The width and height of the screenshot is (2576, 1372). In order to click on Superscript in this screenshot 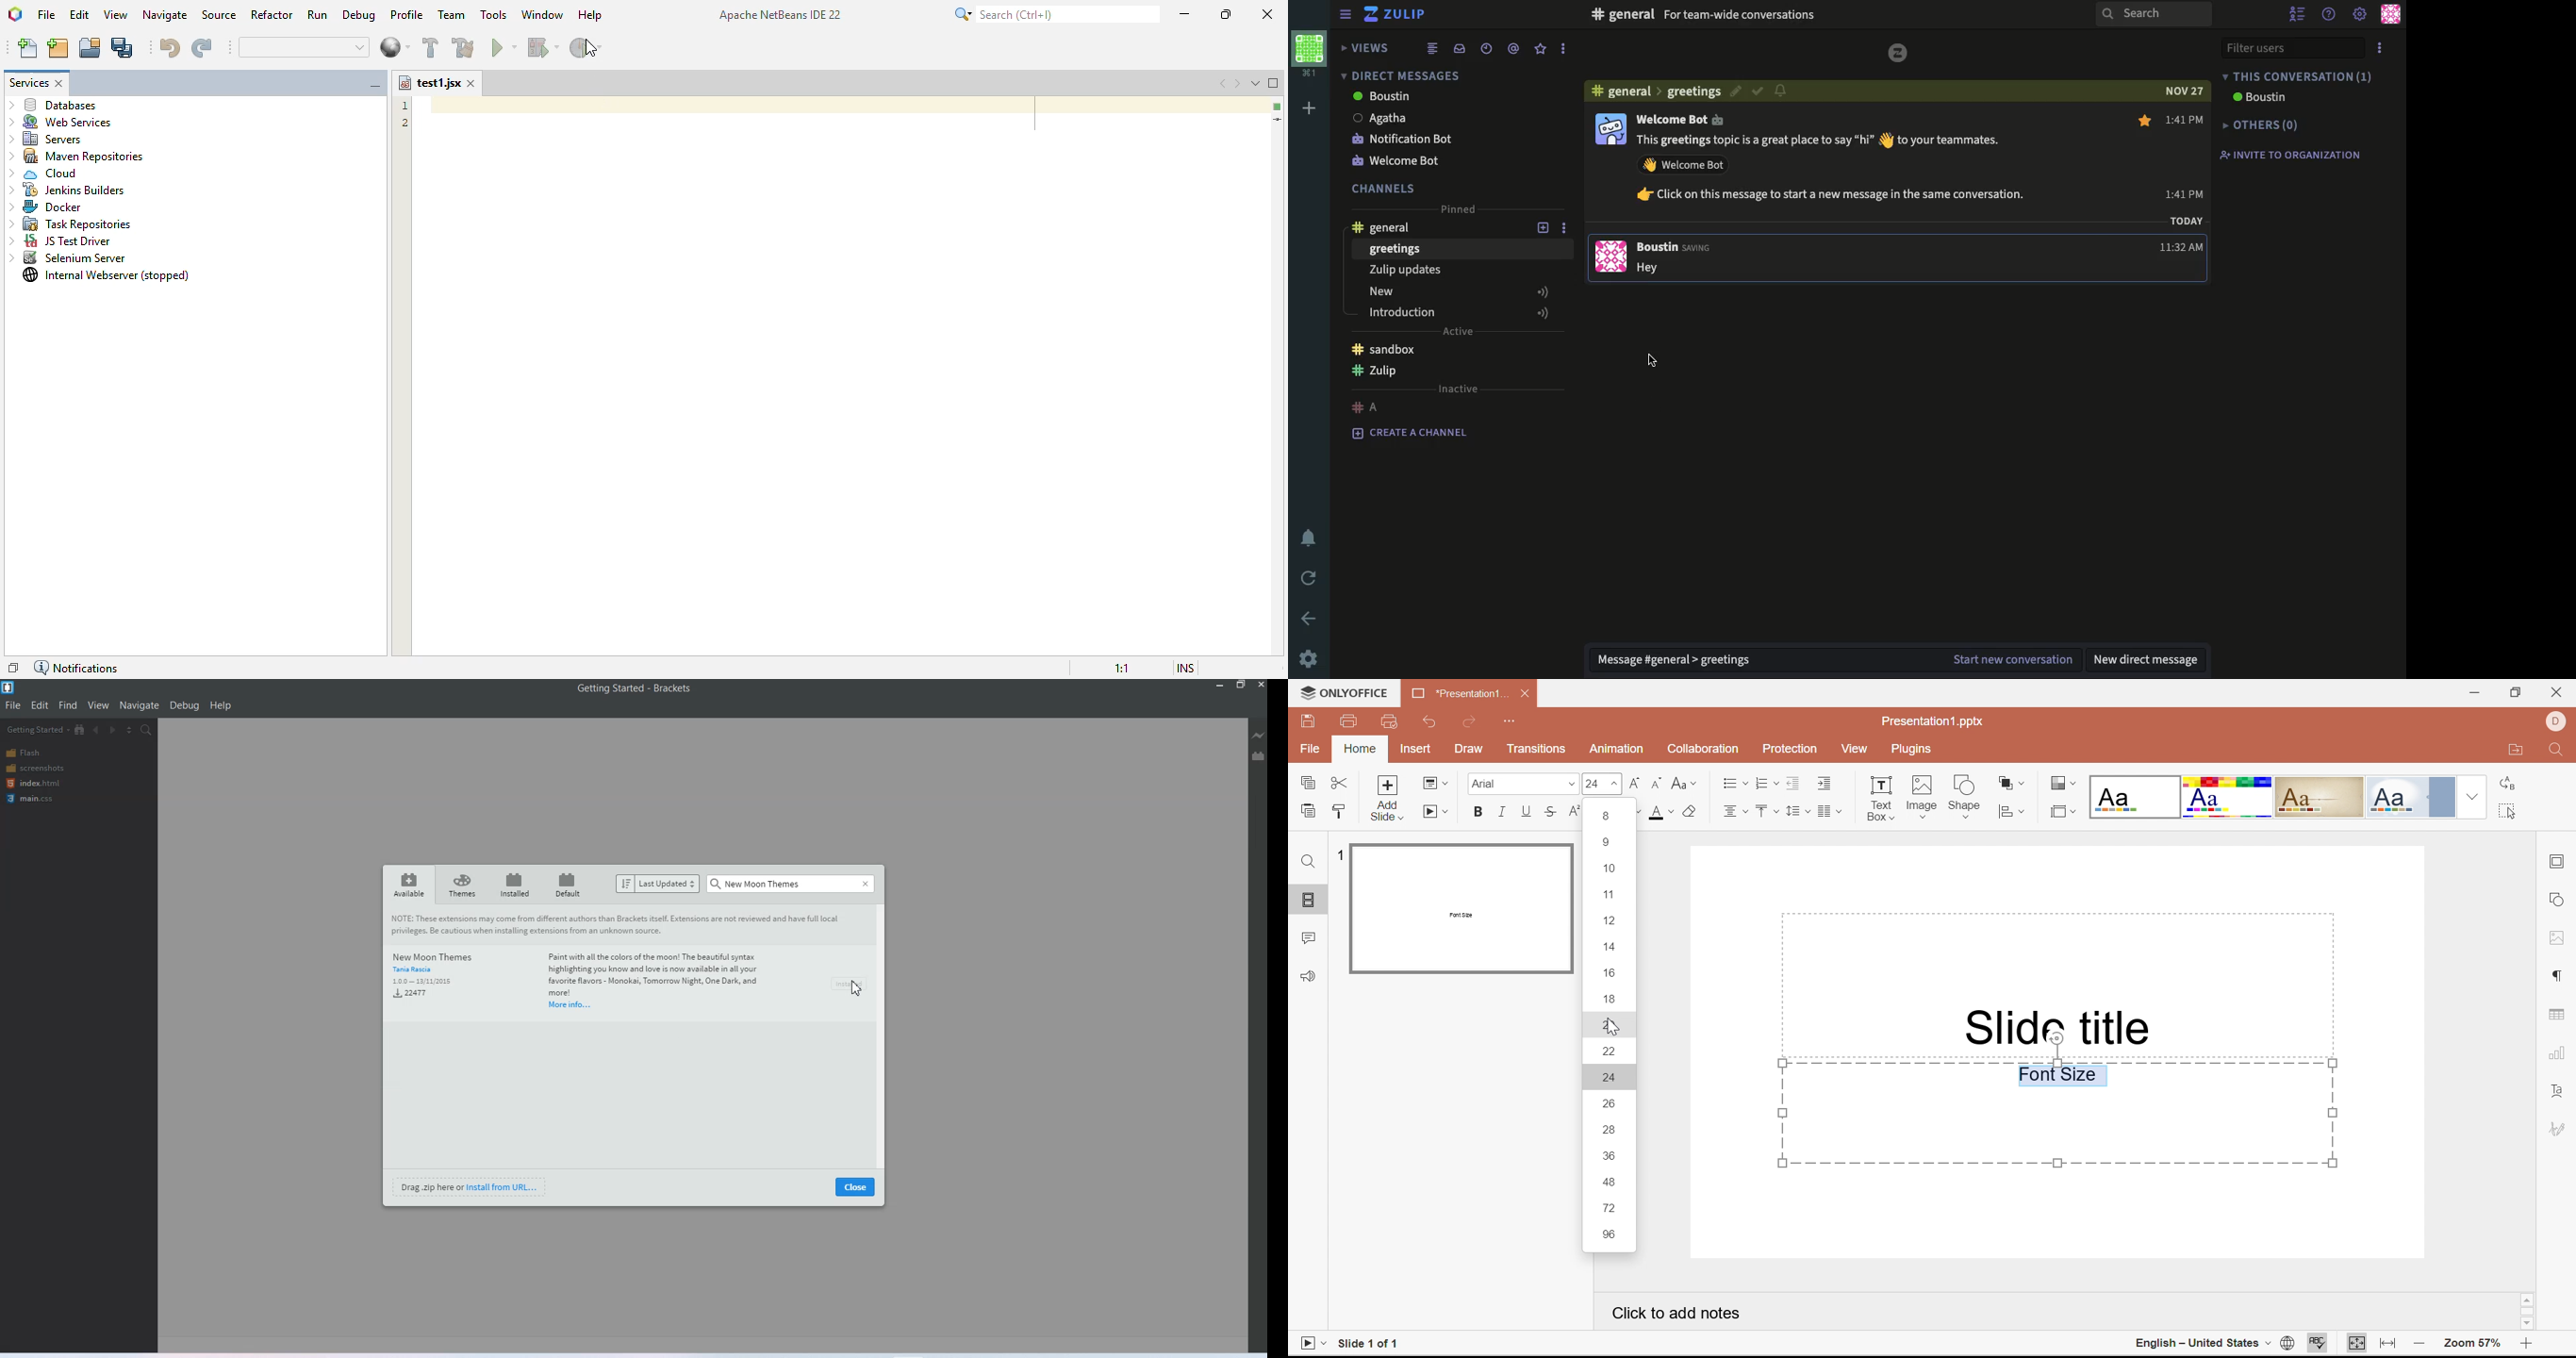, I will do `click(1572, 812)`.